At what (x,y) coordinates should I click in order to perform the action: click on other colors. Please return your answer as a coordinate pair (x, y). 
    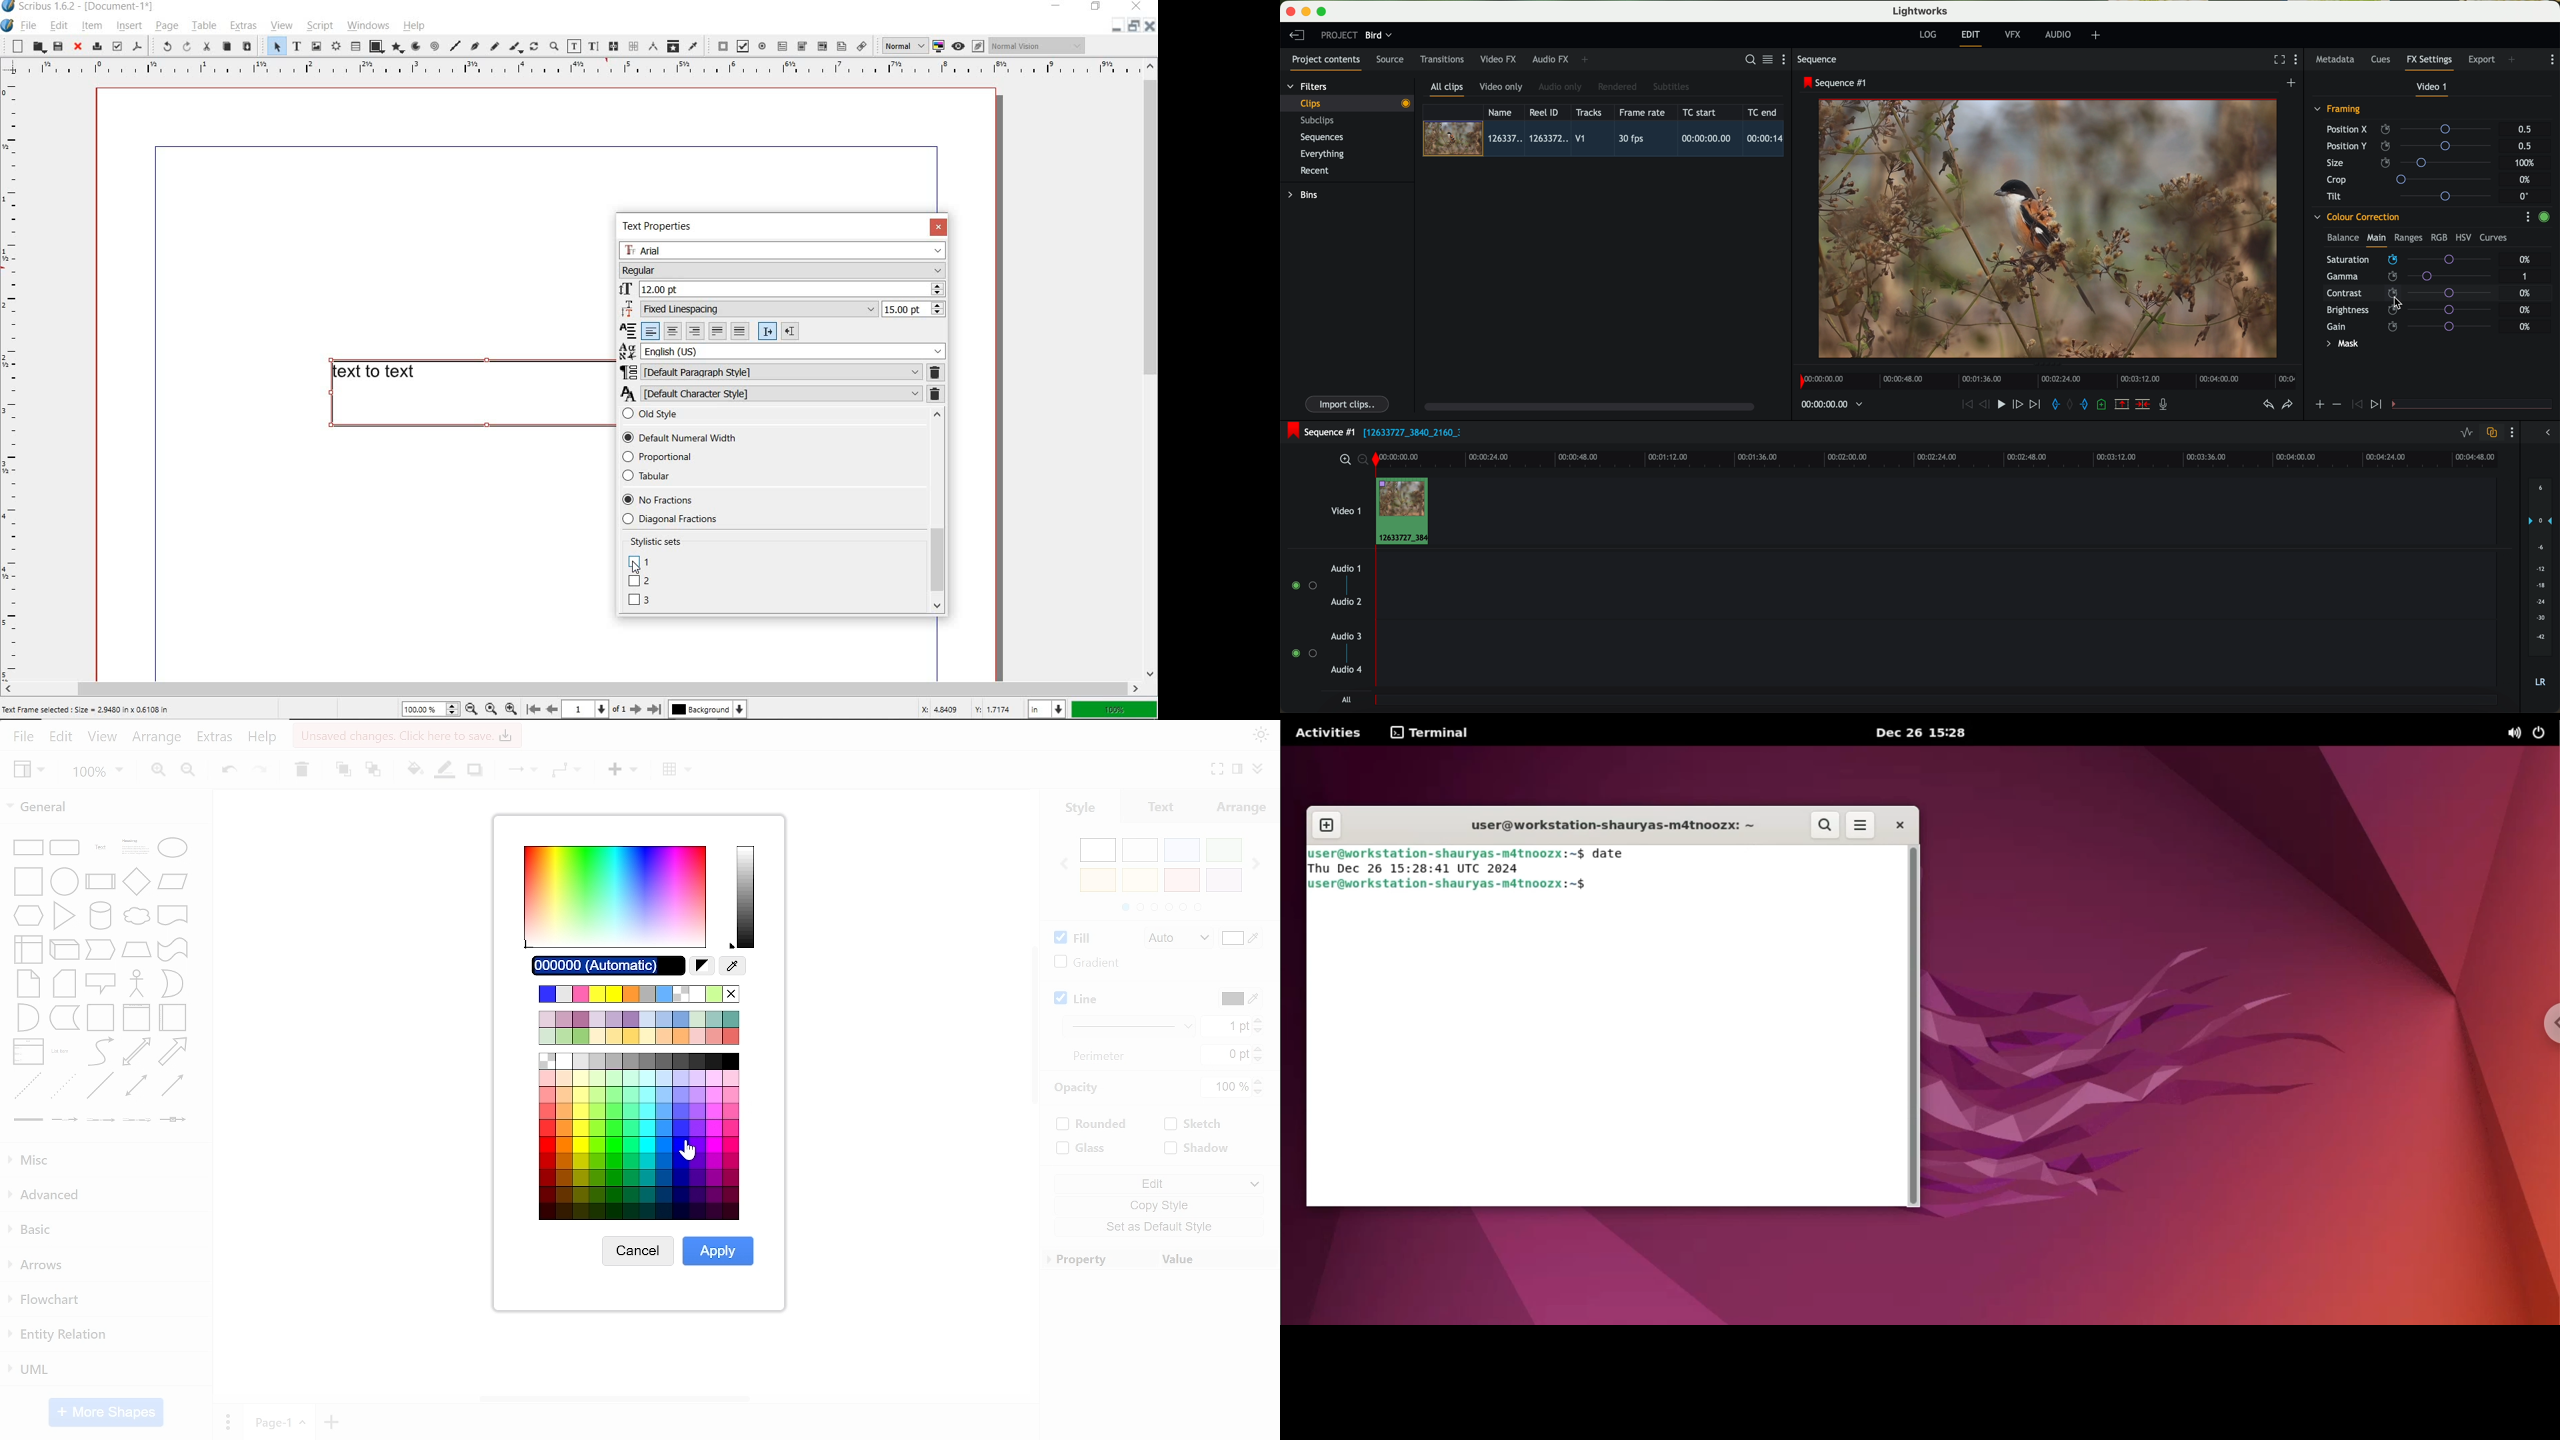
    Looking at the image, I should click on (638, 1028).